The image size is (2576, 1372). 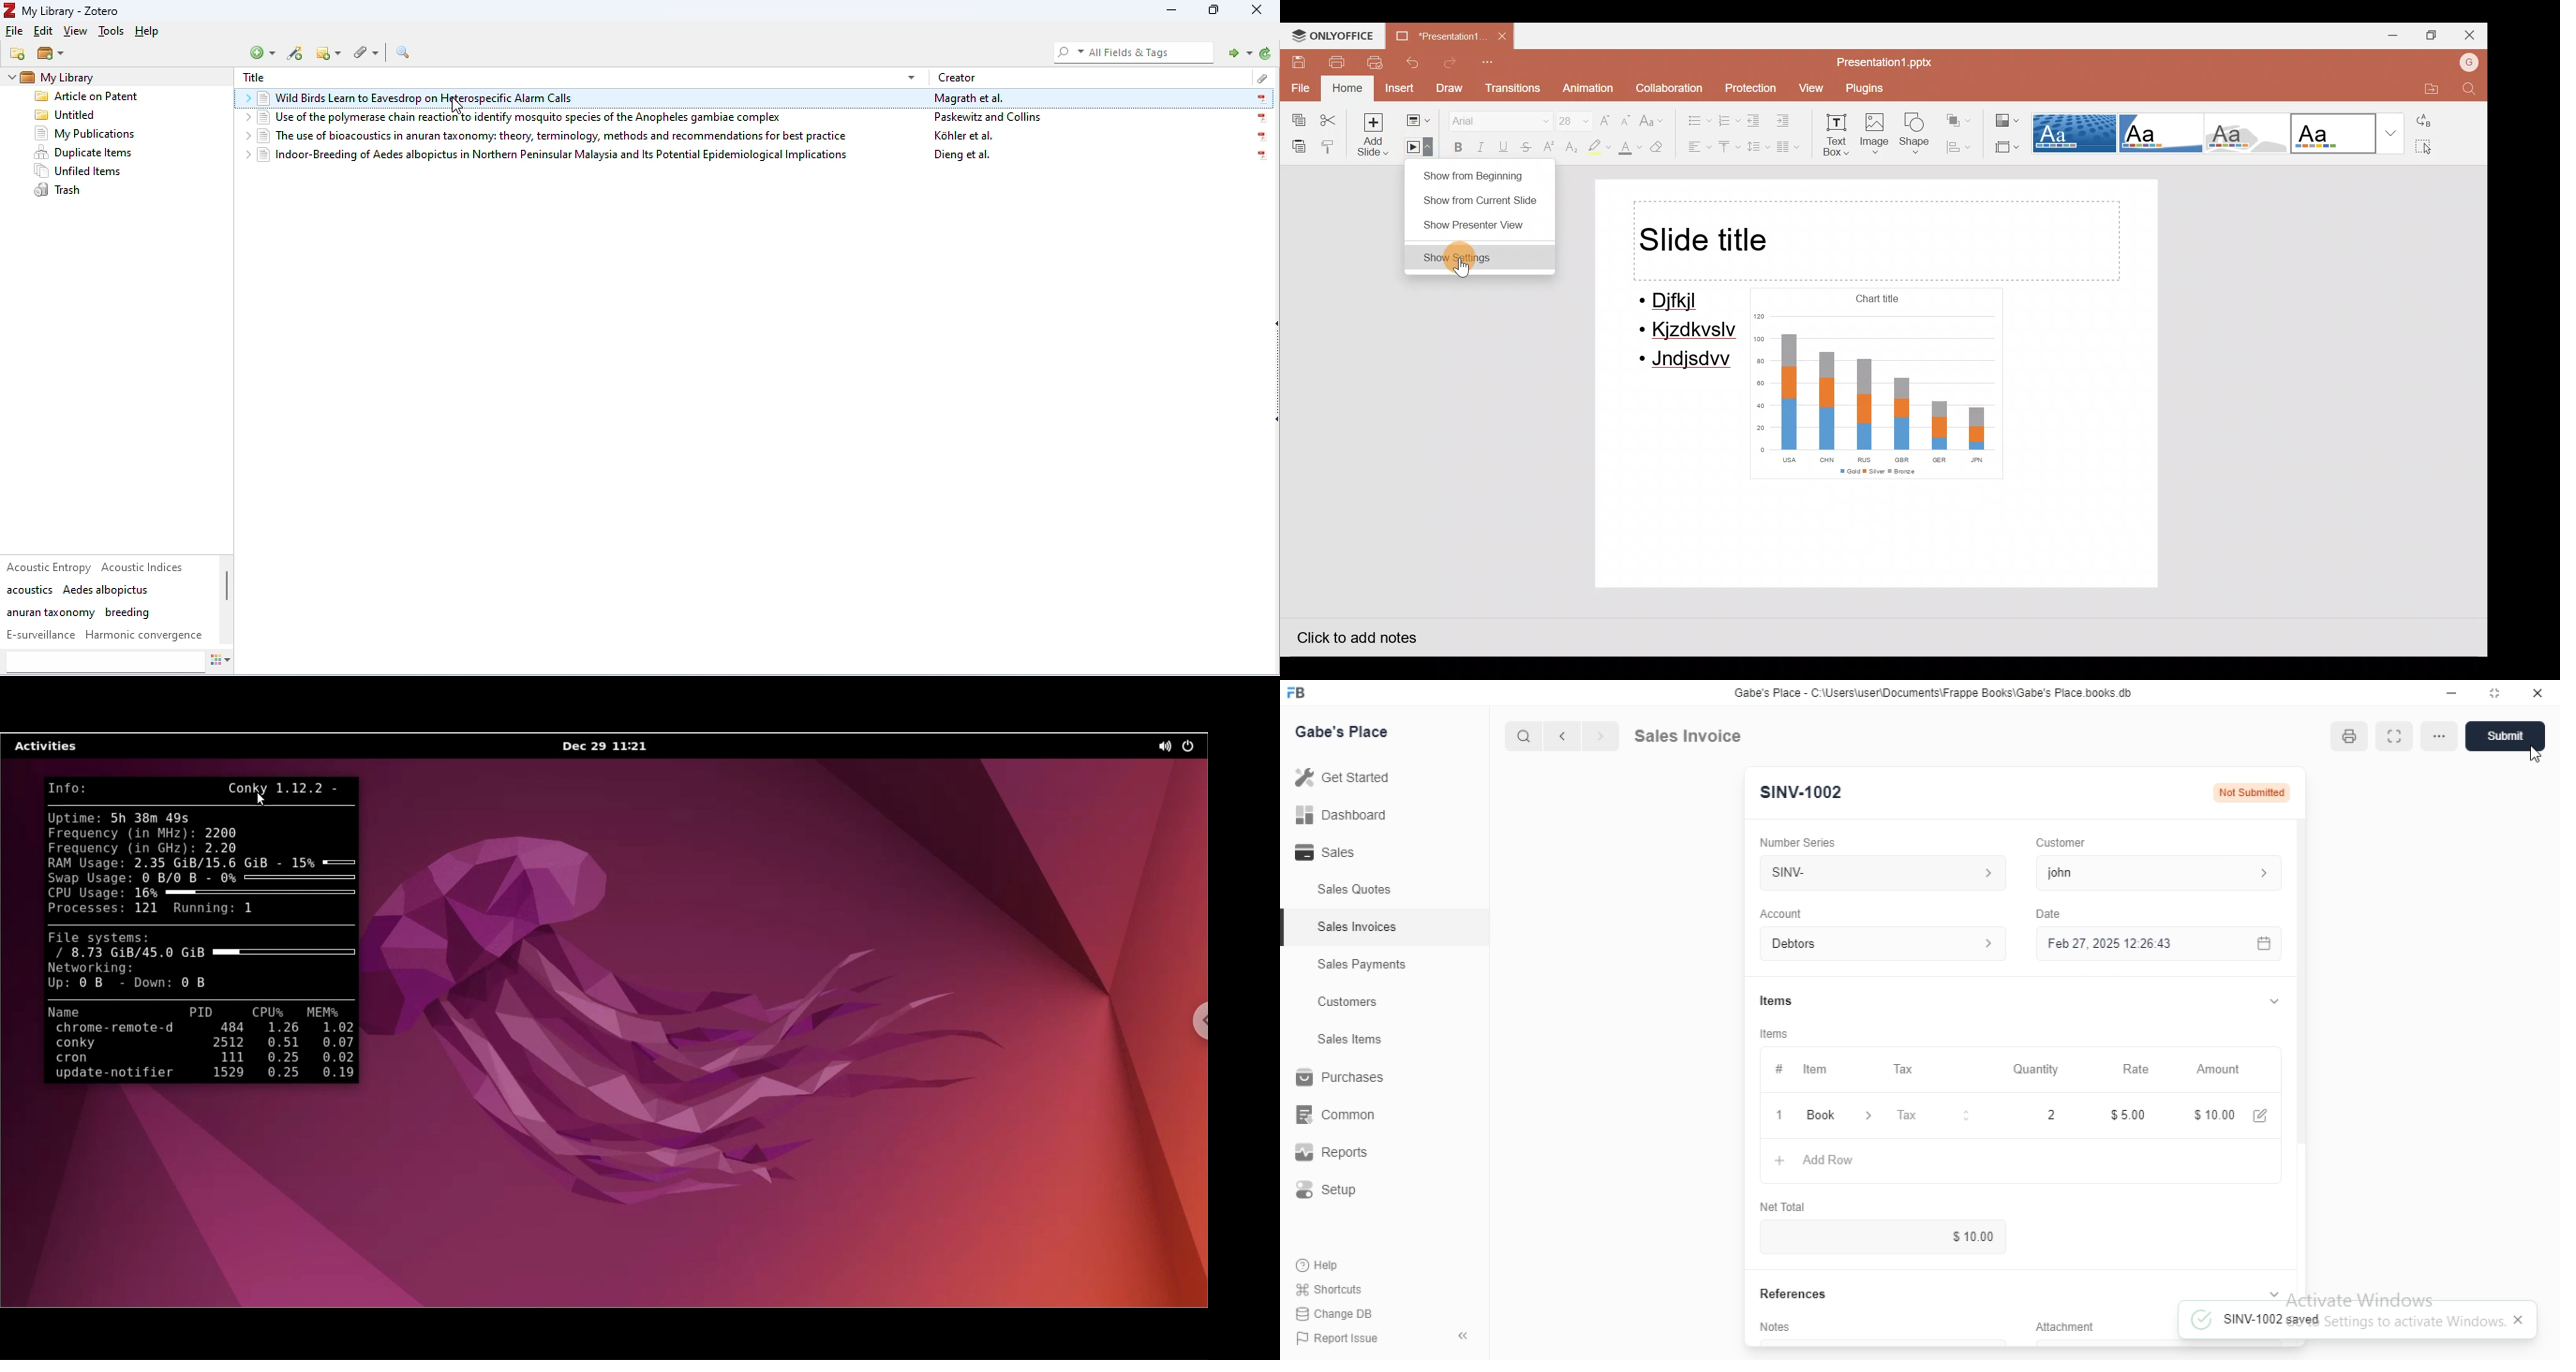 What do you see at coordinates (1937, 693) in the screenshot?
I see `Gabe's Place - C'\Users\userDocuments\Frappe Books\Gabe's Place books db` at bounding box center [1937, 693].